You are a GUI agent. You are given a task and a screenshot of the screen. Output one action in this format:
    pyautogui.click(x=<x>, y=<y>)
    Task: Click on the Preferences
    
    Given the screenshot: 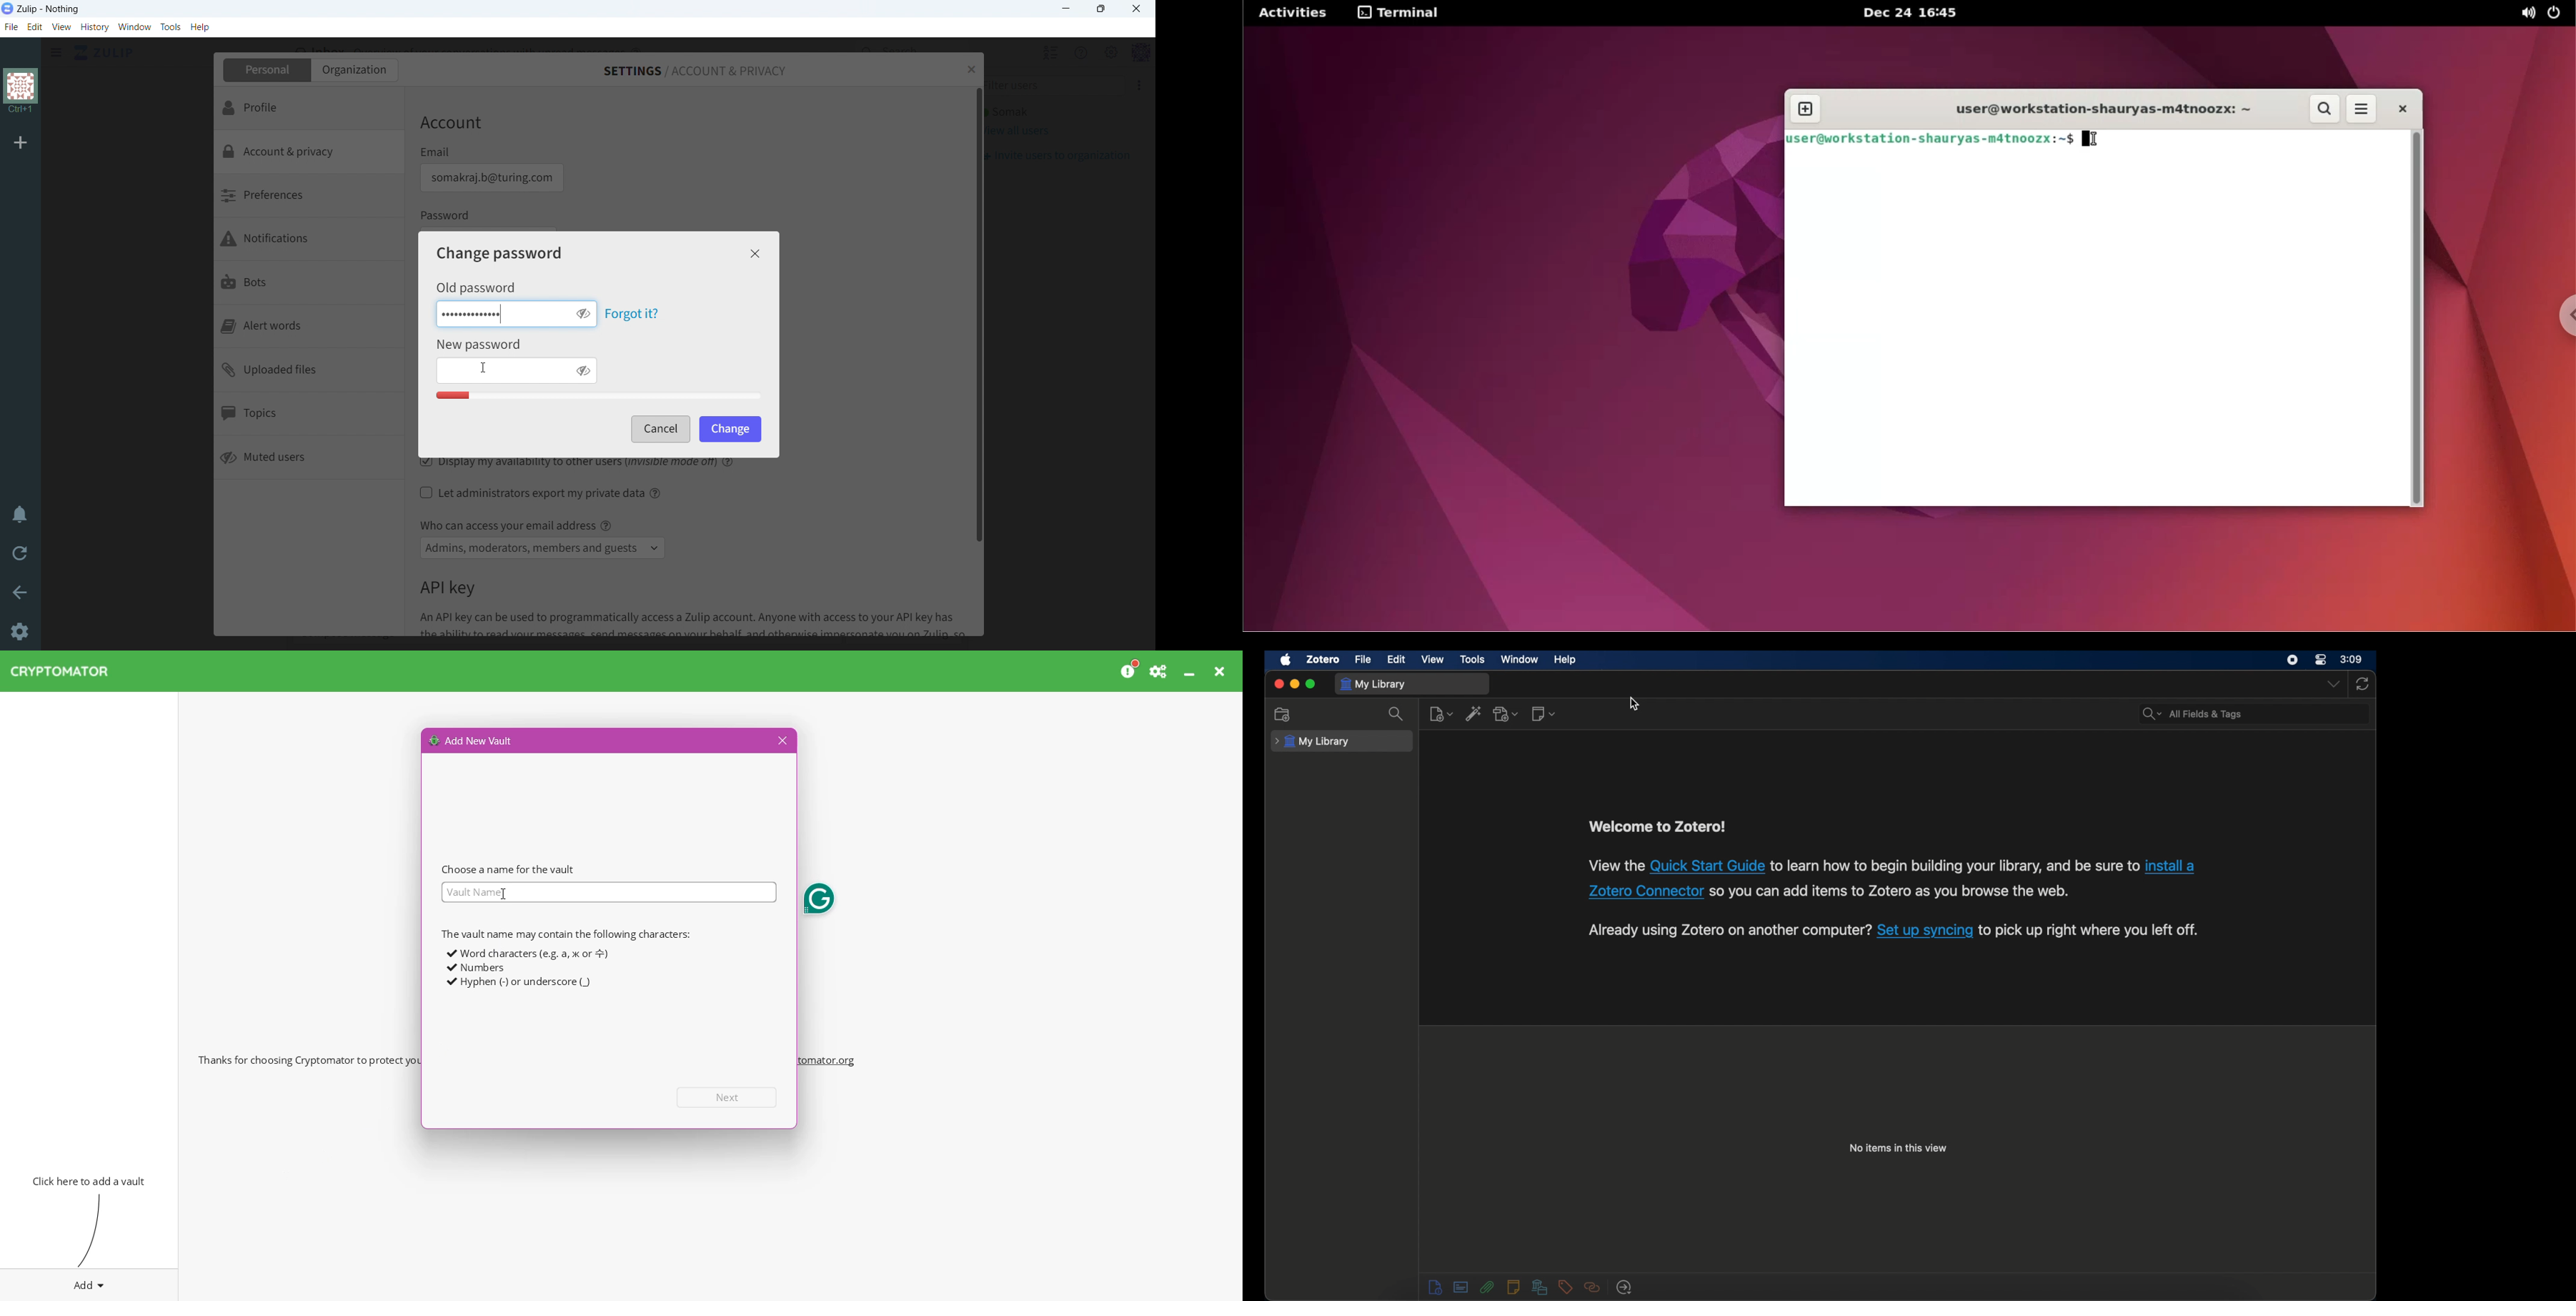 What is the action you would take?
    pyautogui.click(x=1160, y=671)
    